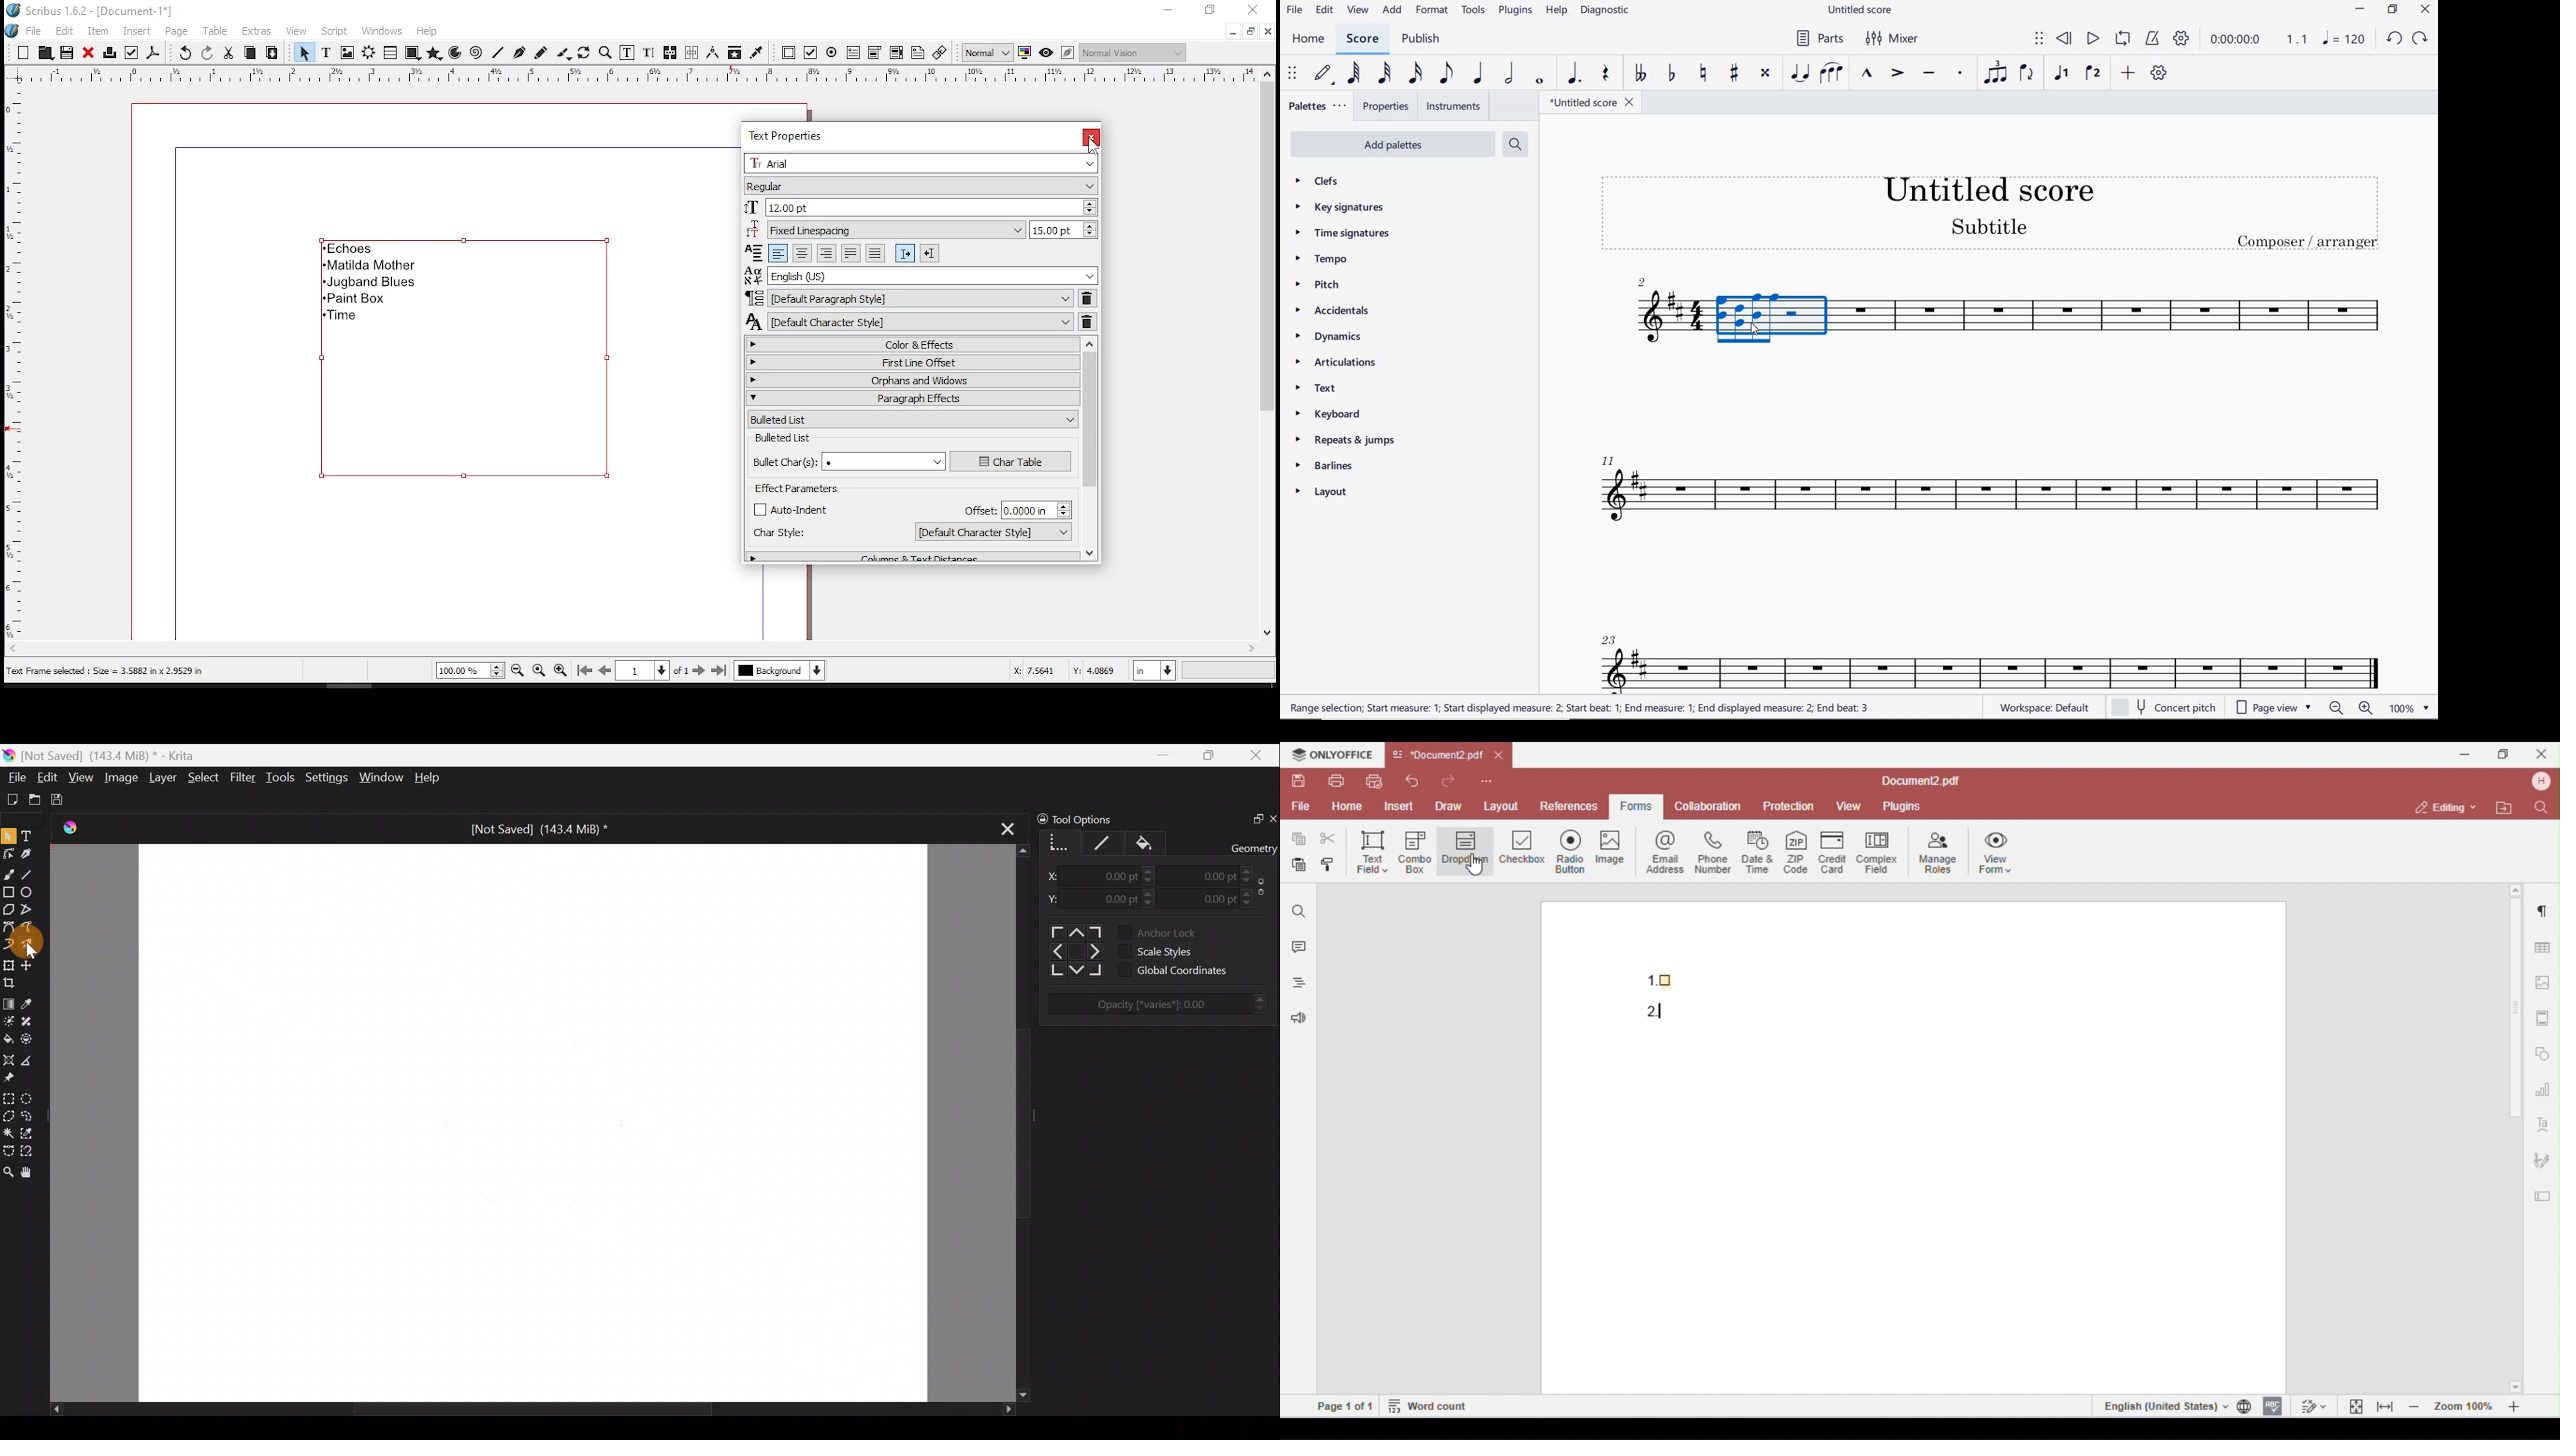 This screenshot has height=1456, width=2576. I want to click on NOTE, so click(2343, 39).